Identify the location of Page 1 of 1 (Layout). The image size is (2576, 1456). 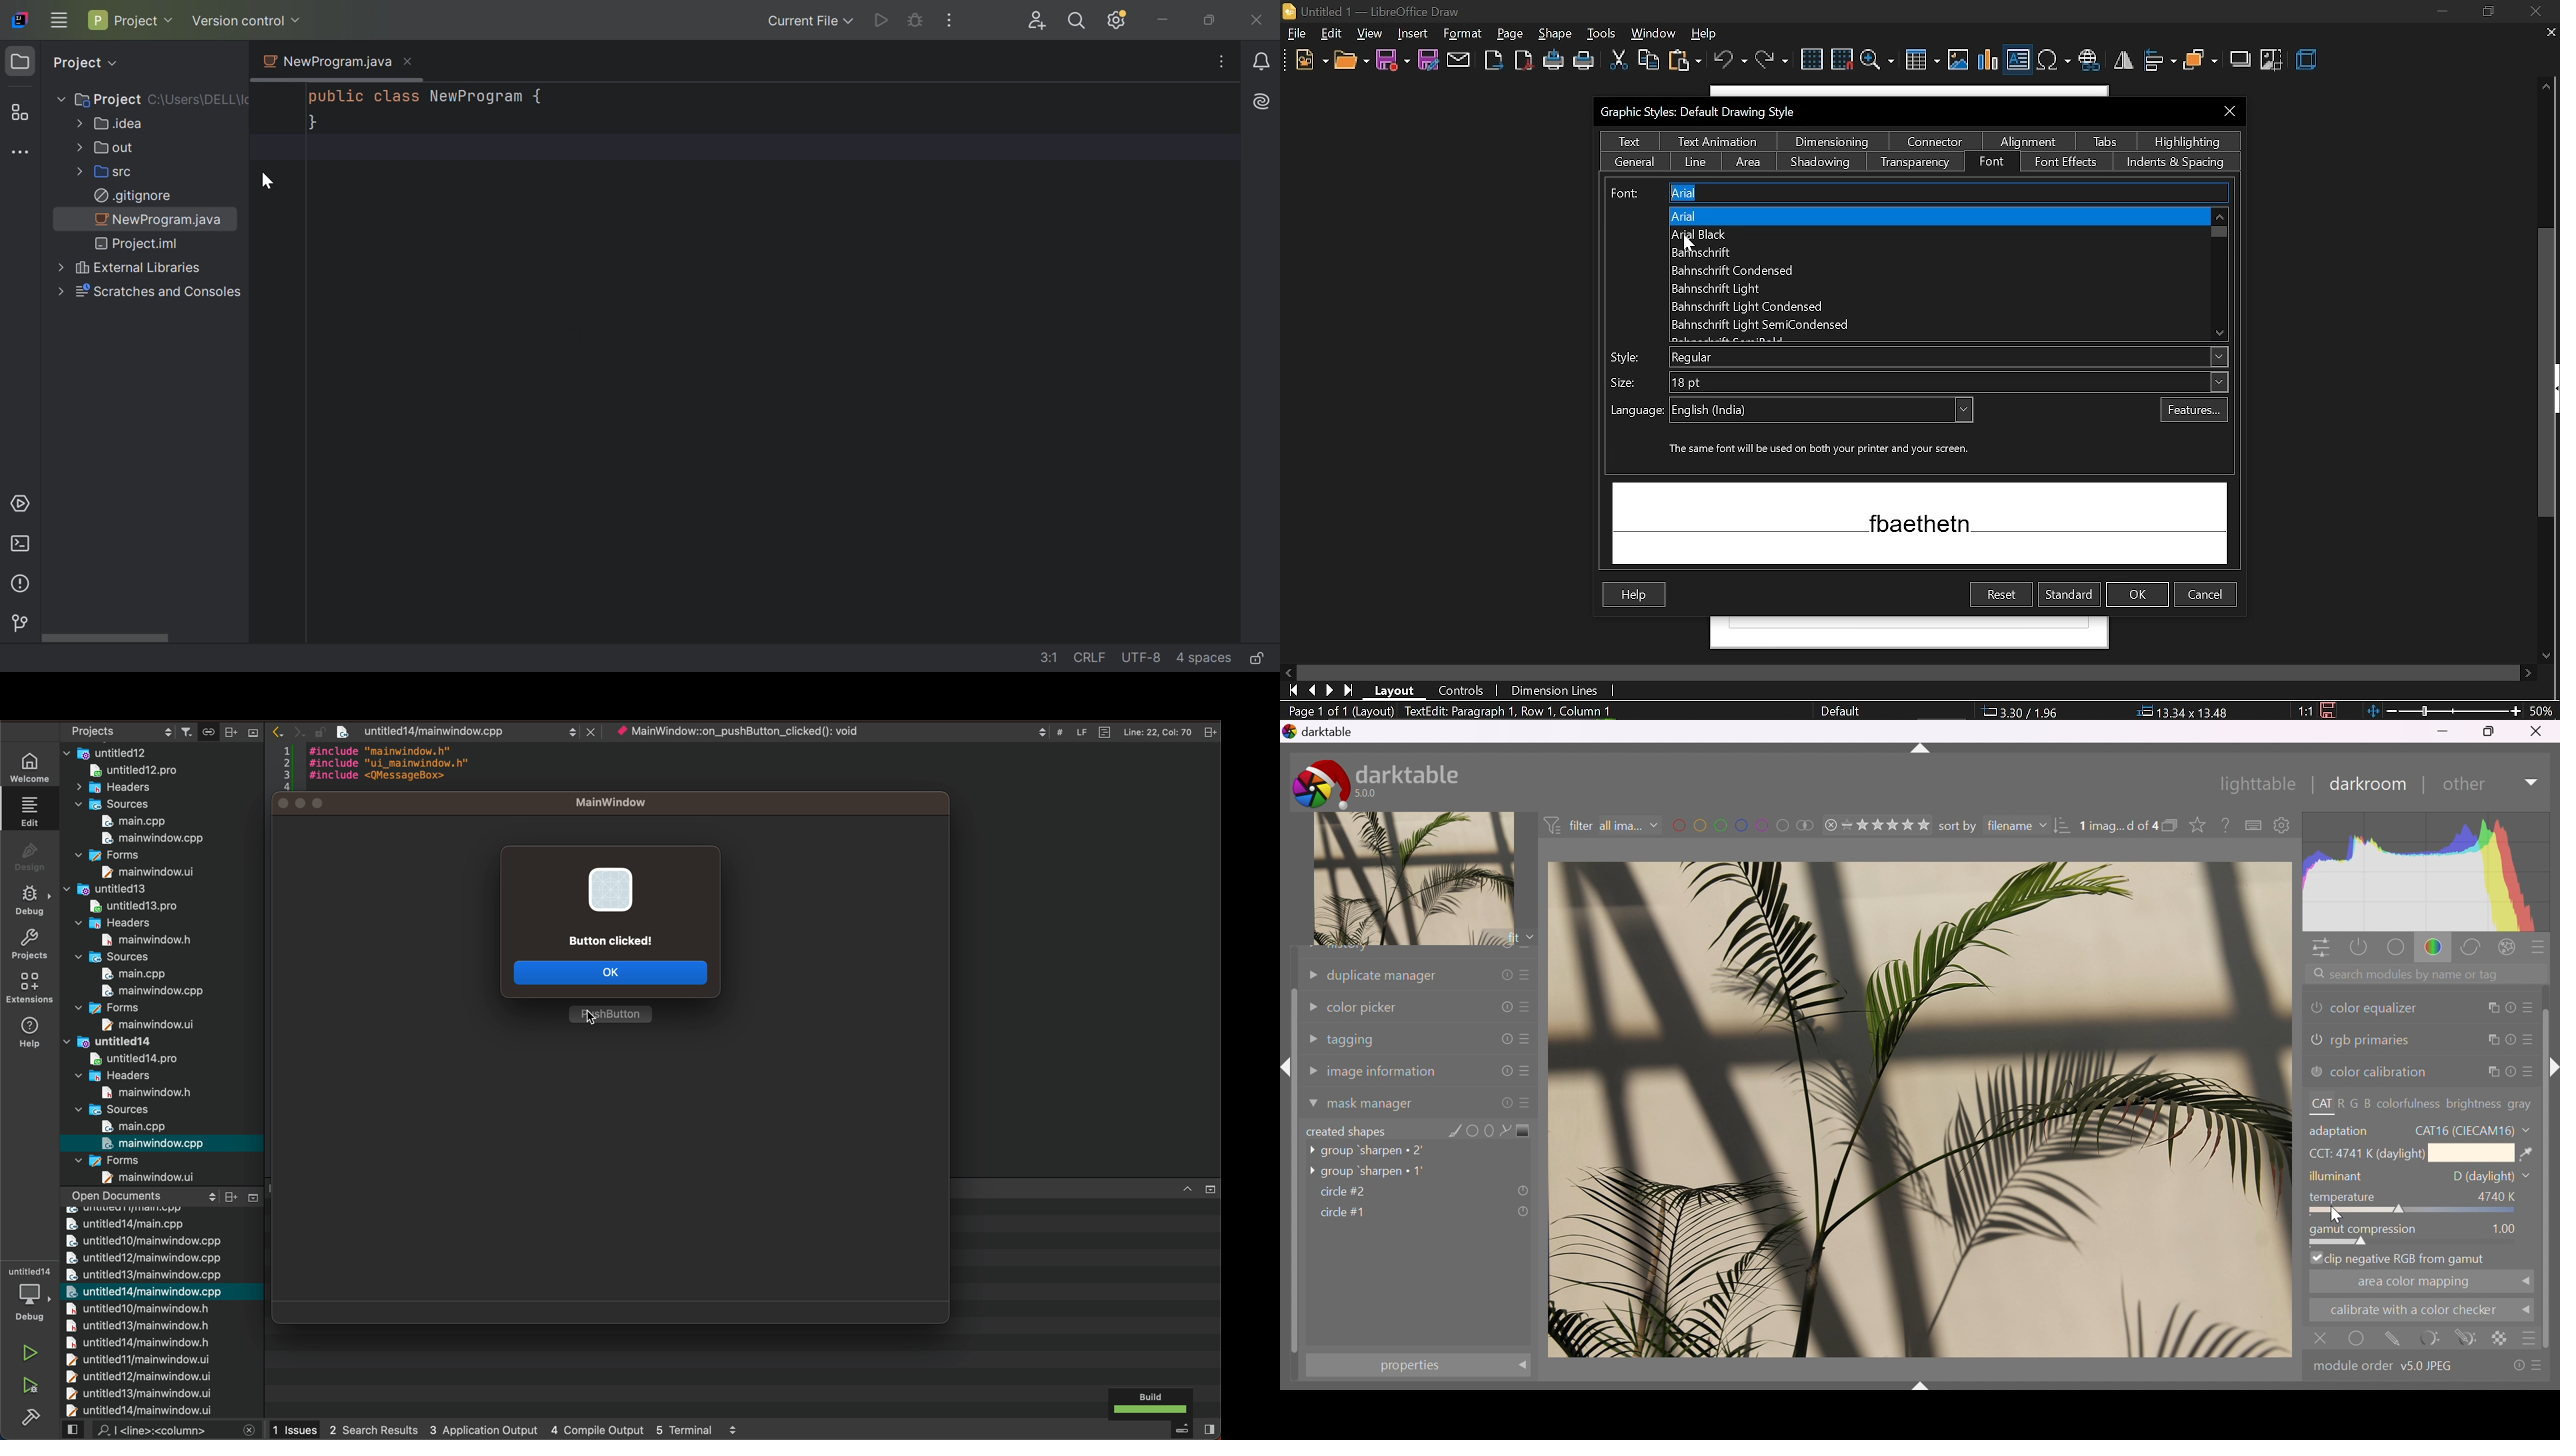
(1337, 711).